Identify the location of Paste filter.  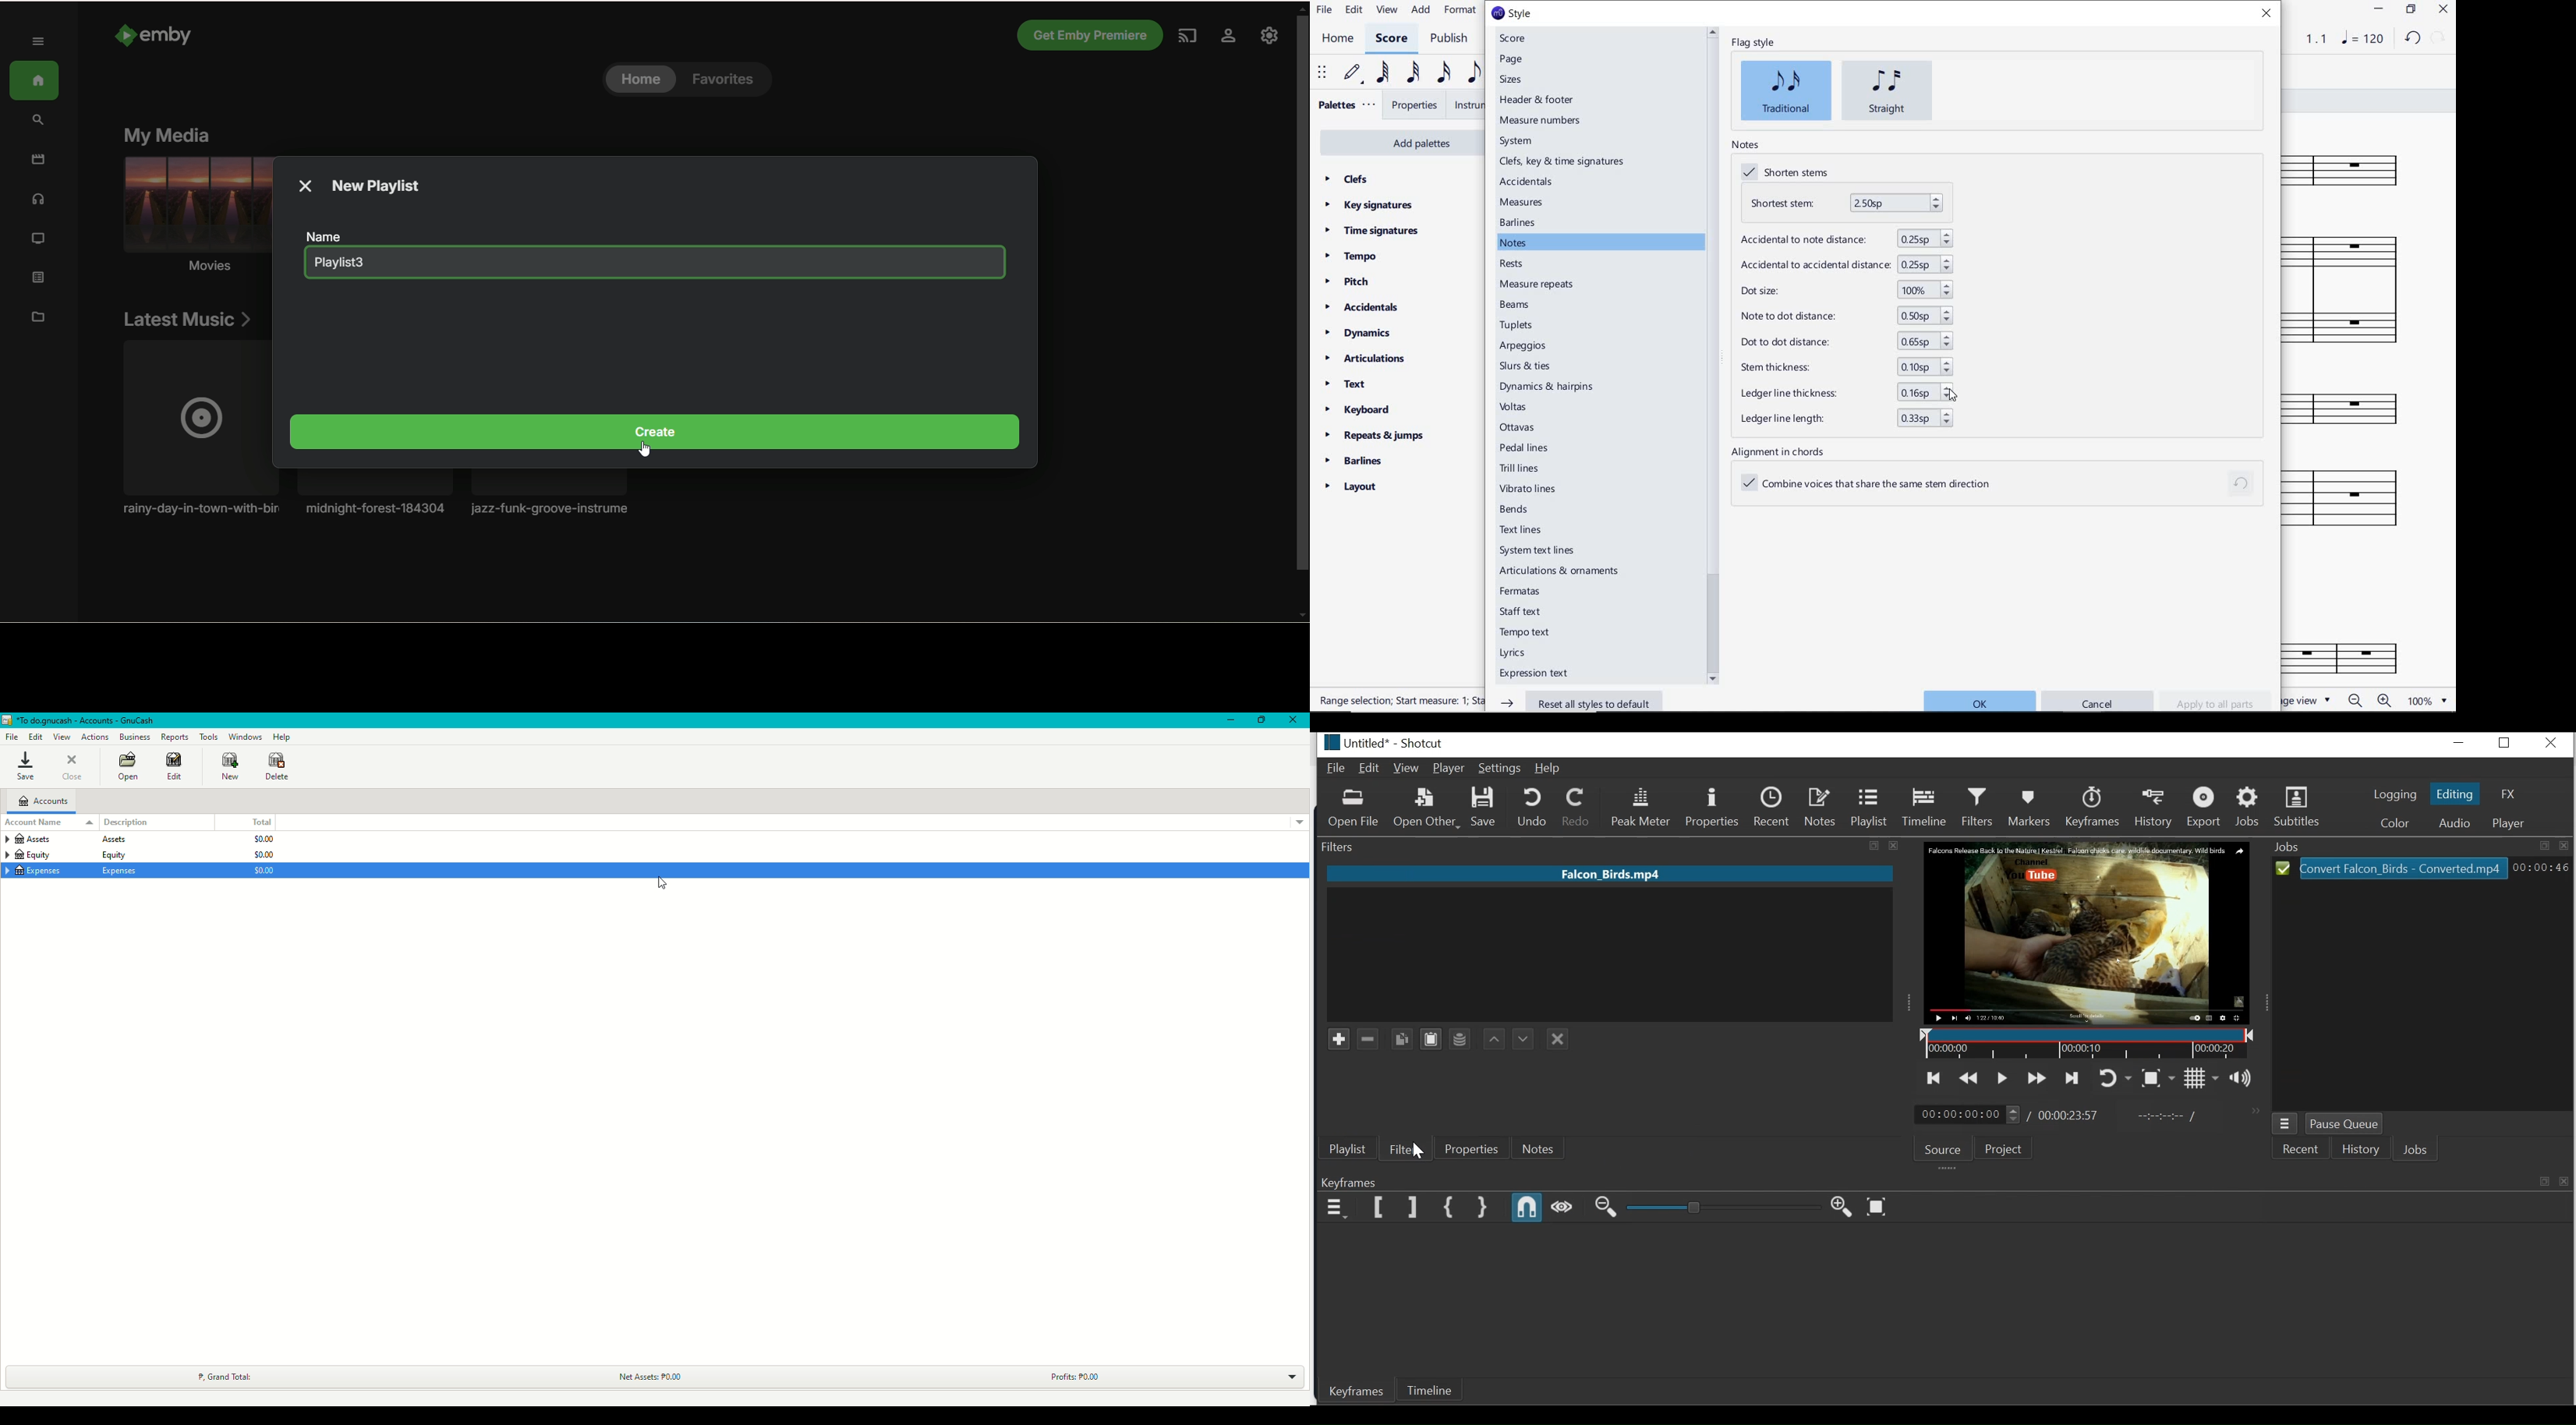
(1431, 1038).